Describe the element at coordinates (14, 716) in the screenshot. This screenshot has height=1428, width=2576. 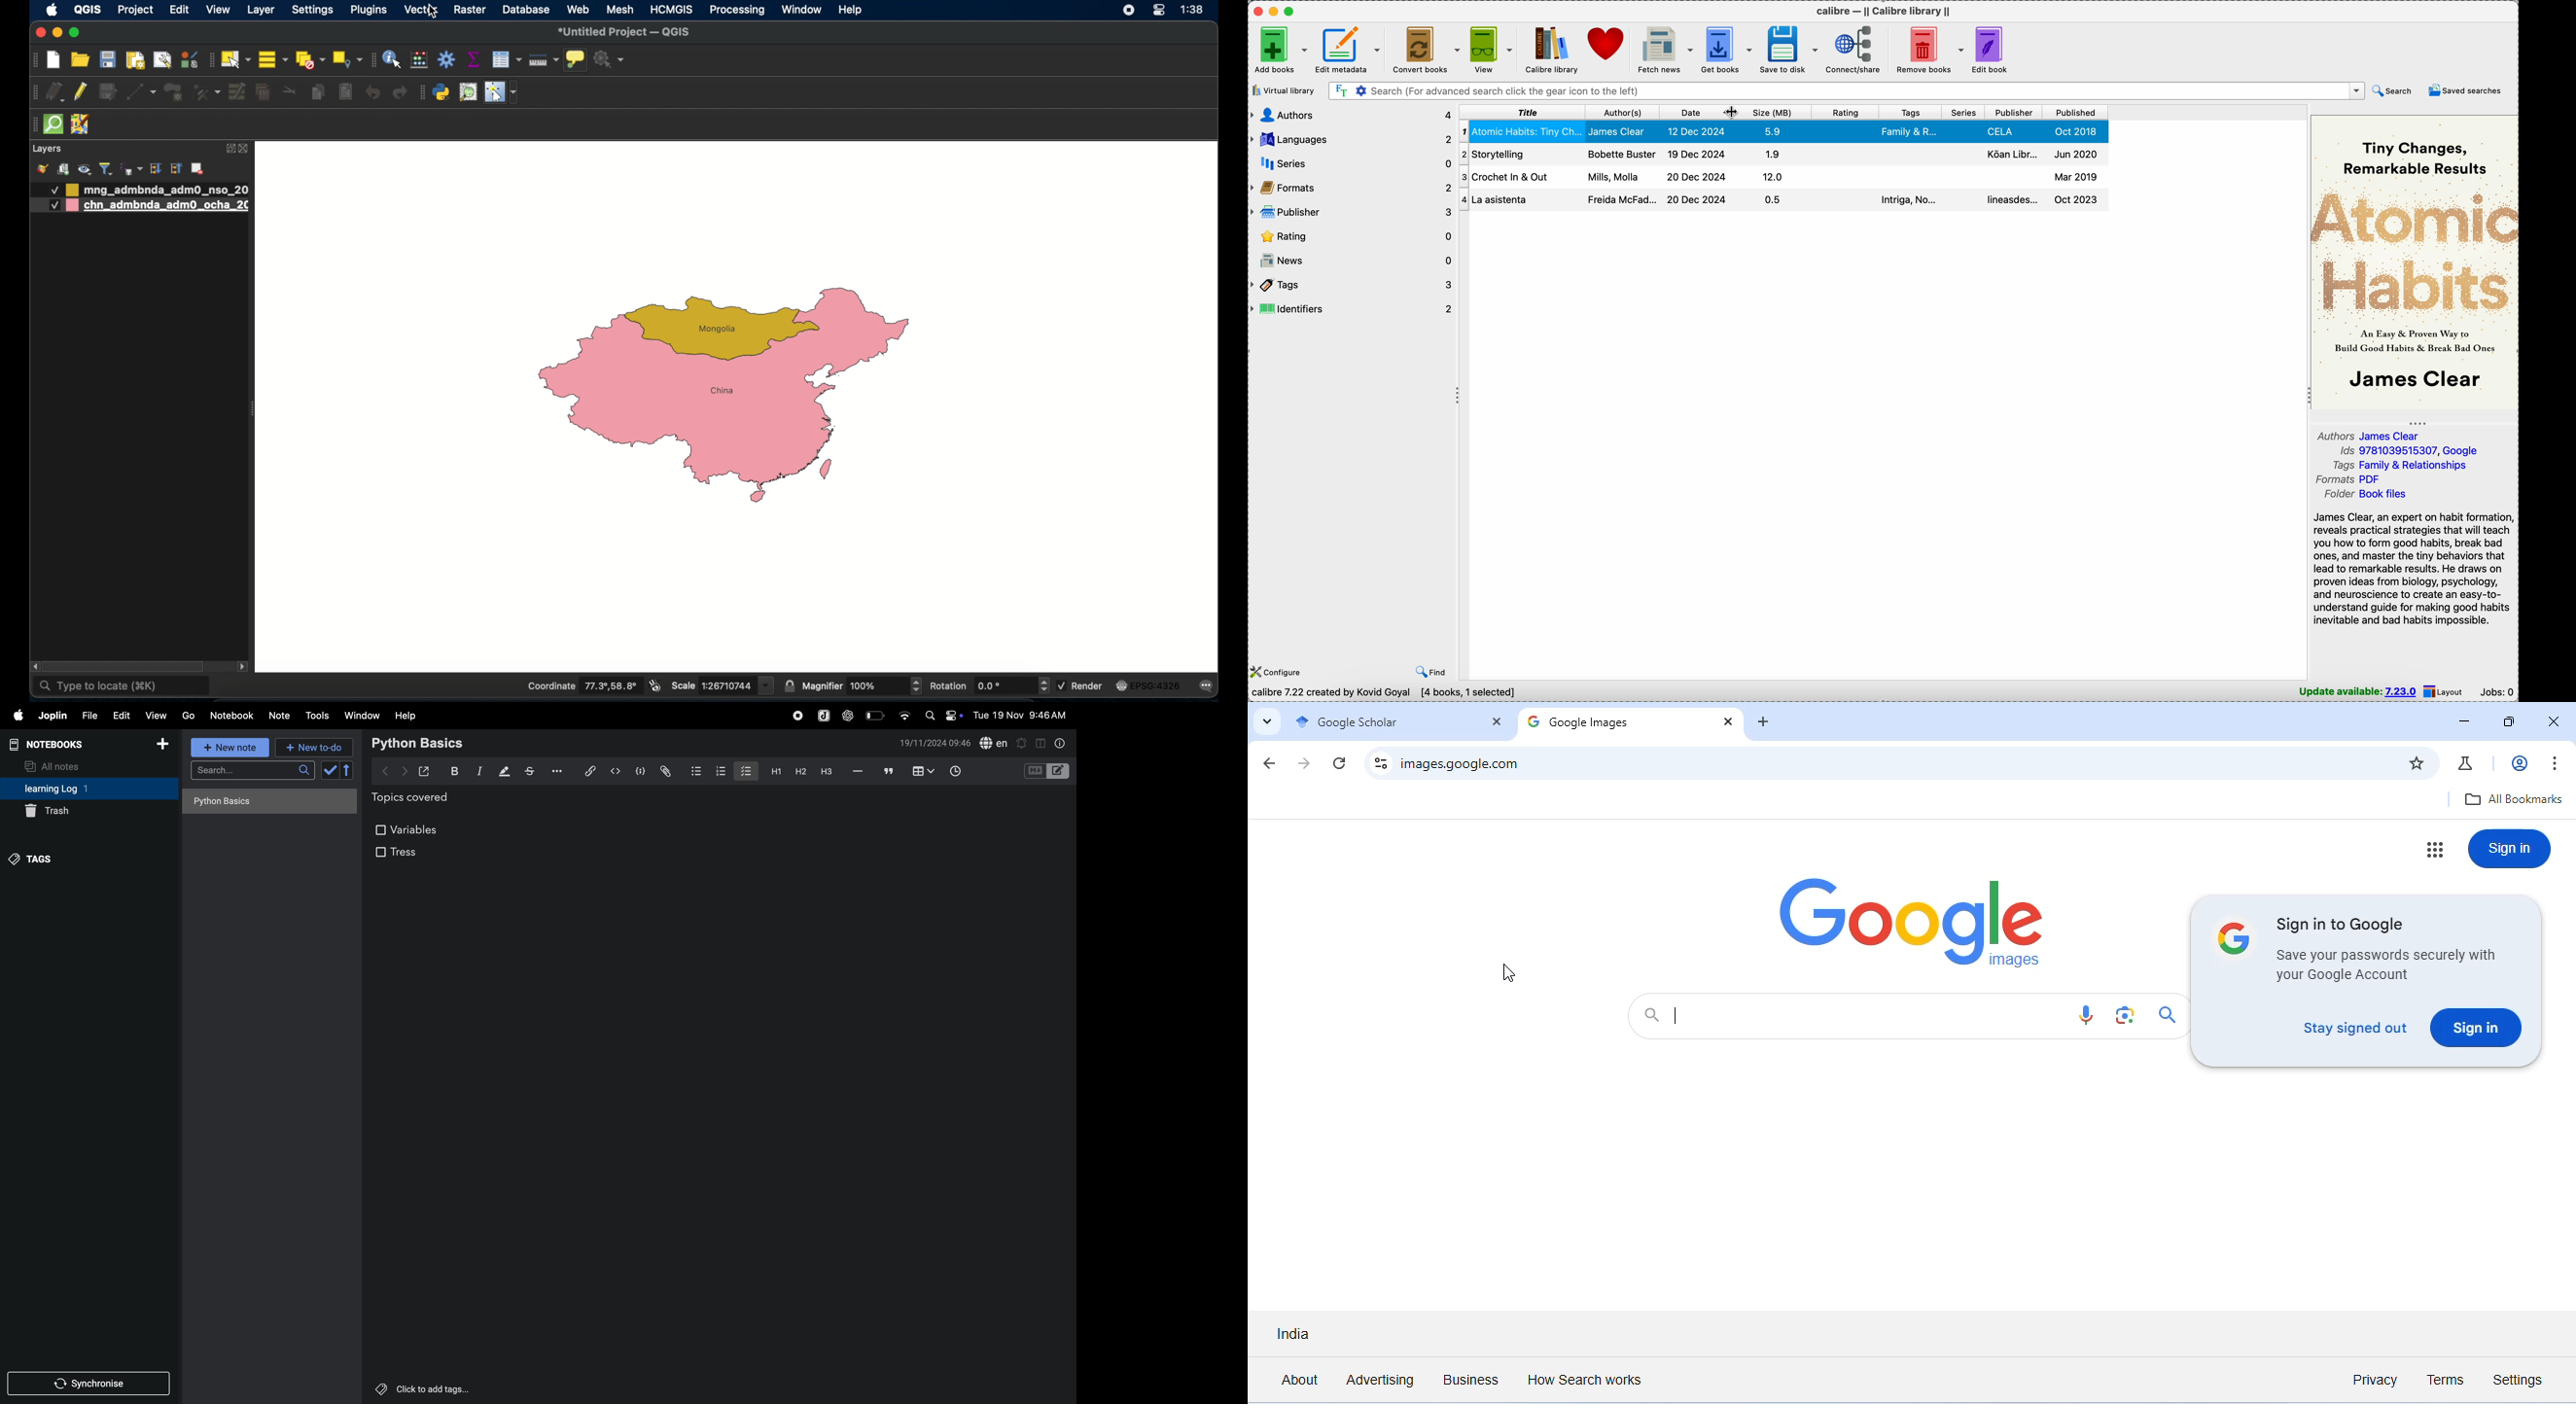
I see `apple menu` at that location.